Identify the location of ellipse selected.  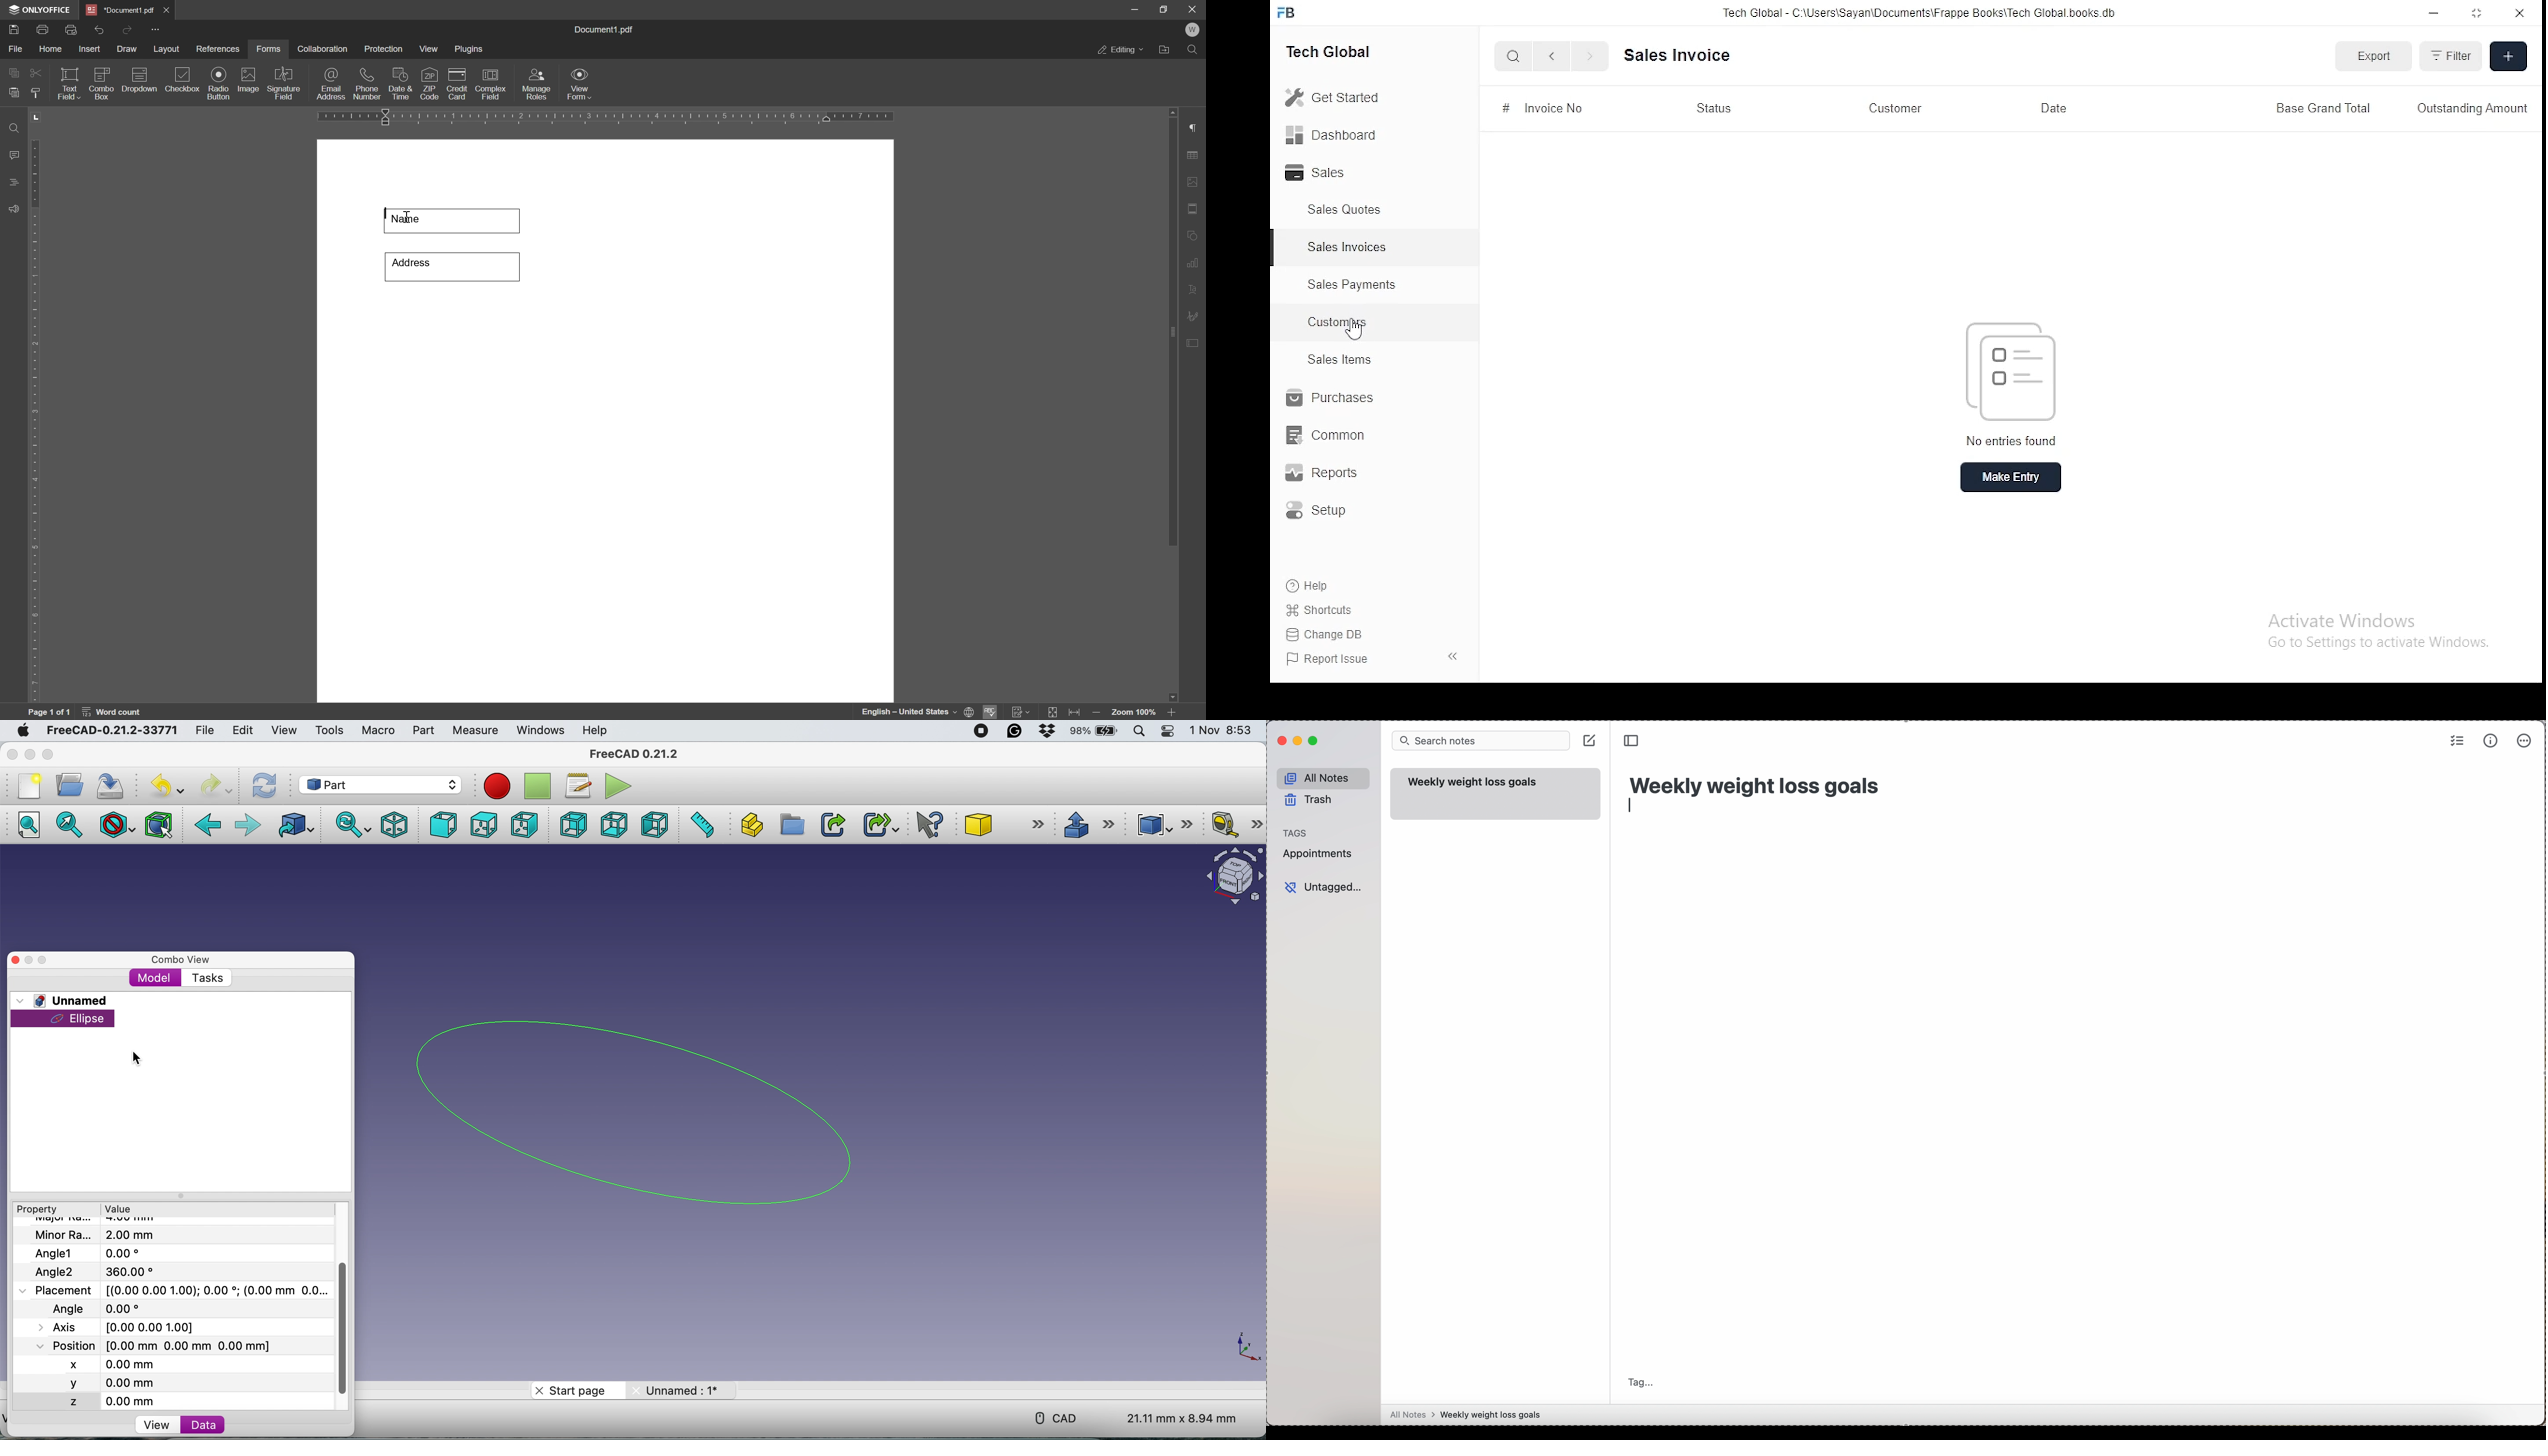
(65, 1019).